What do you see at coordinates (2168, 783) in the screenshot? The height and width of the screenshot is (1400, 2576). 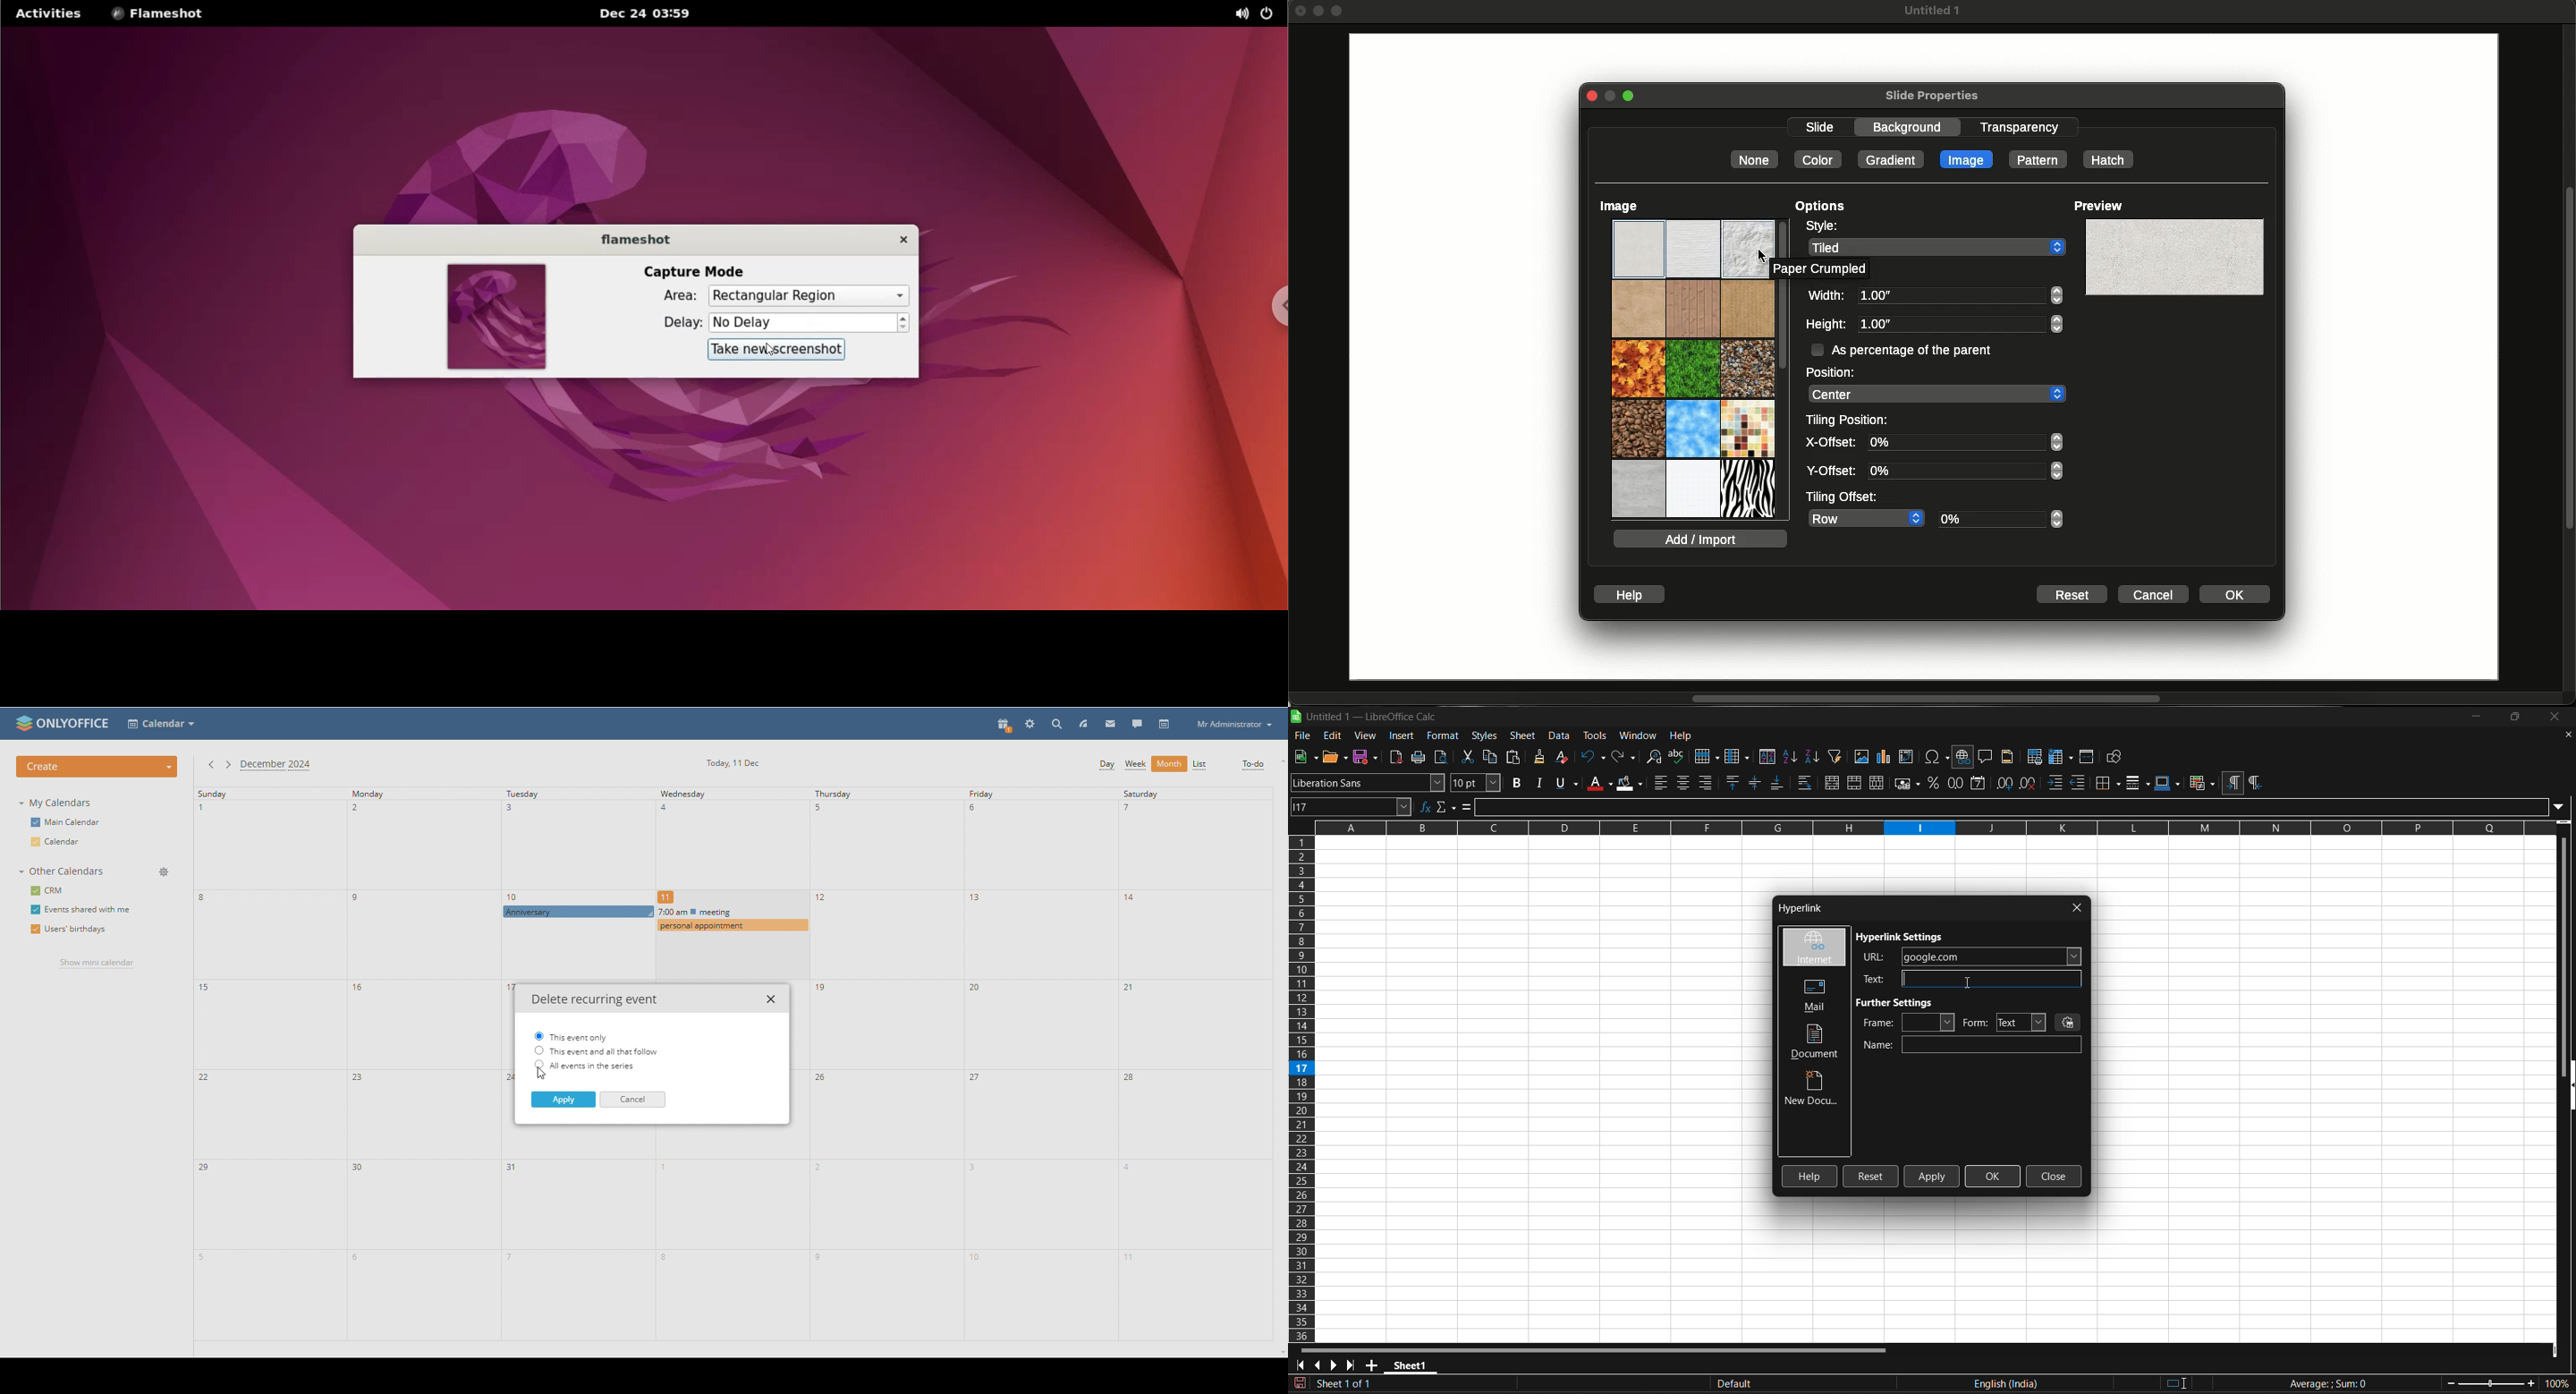 I see `border colors` at bounding box center [2168, 783].